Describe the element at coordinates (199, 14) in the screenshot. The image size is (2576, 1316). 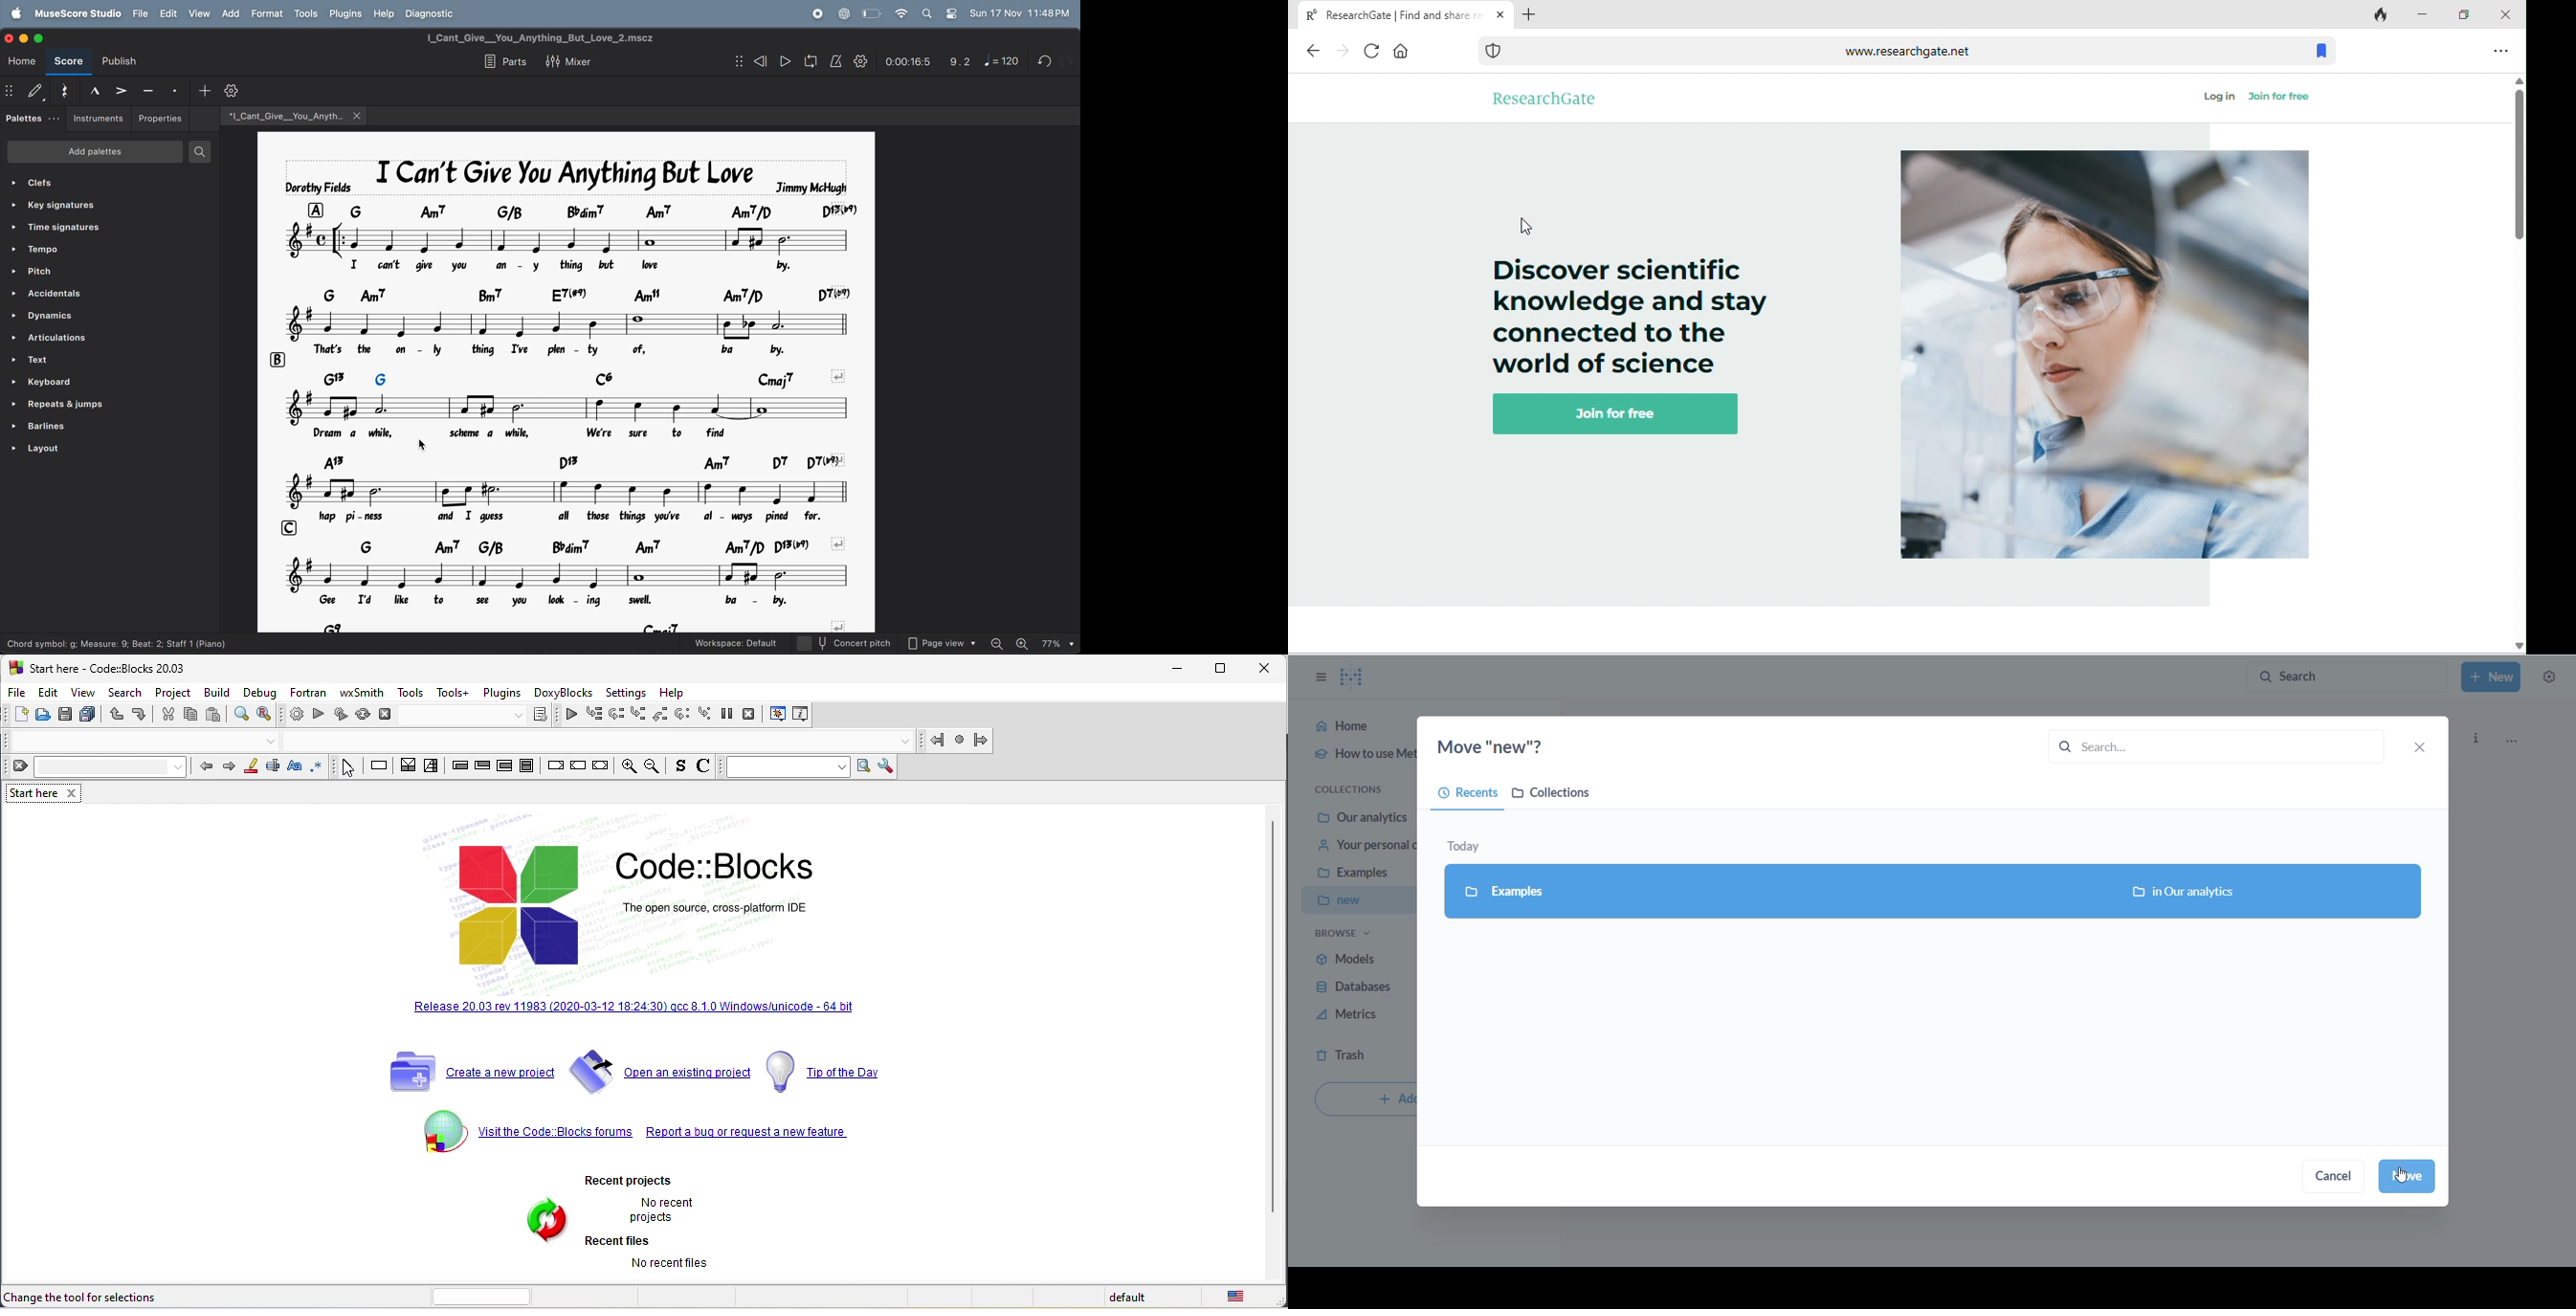
I see `view` at that location.